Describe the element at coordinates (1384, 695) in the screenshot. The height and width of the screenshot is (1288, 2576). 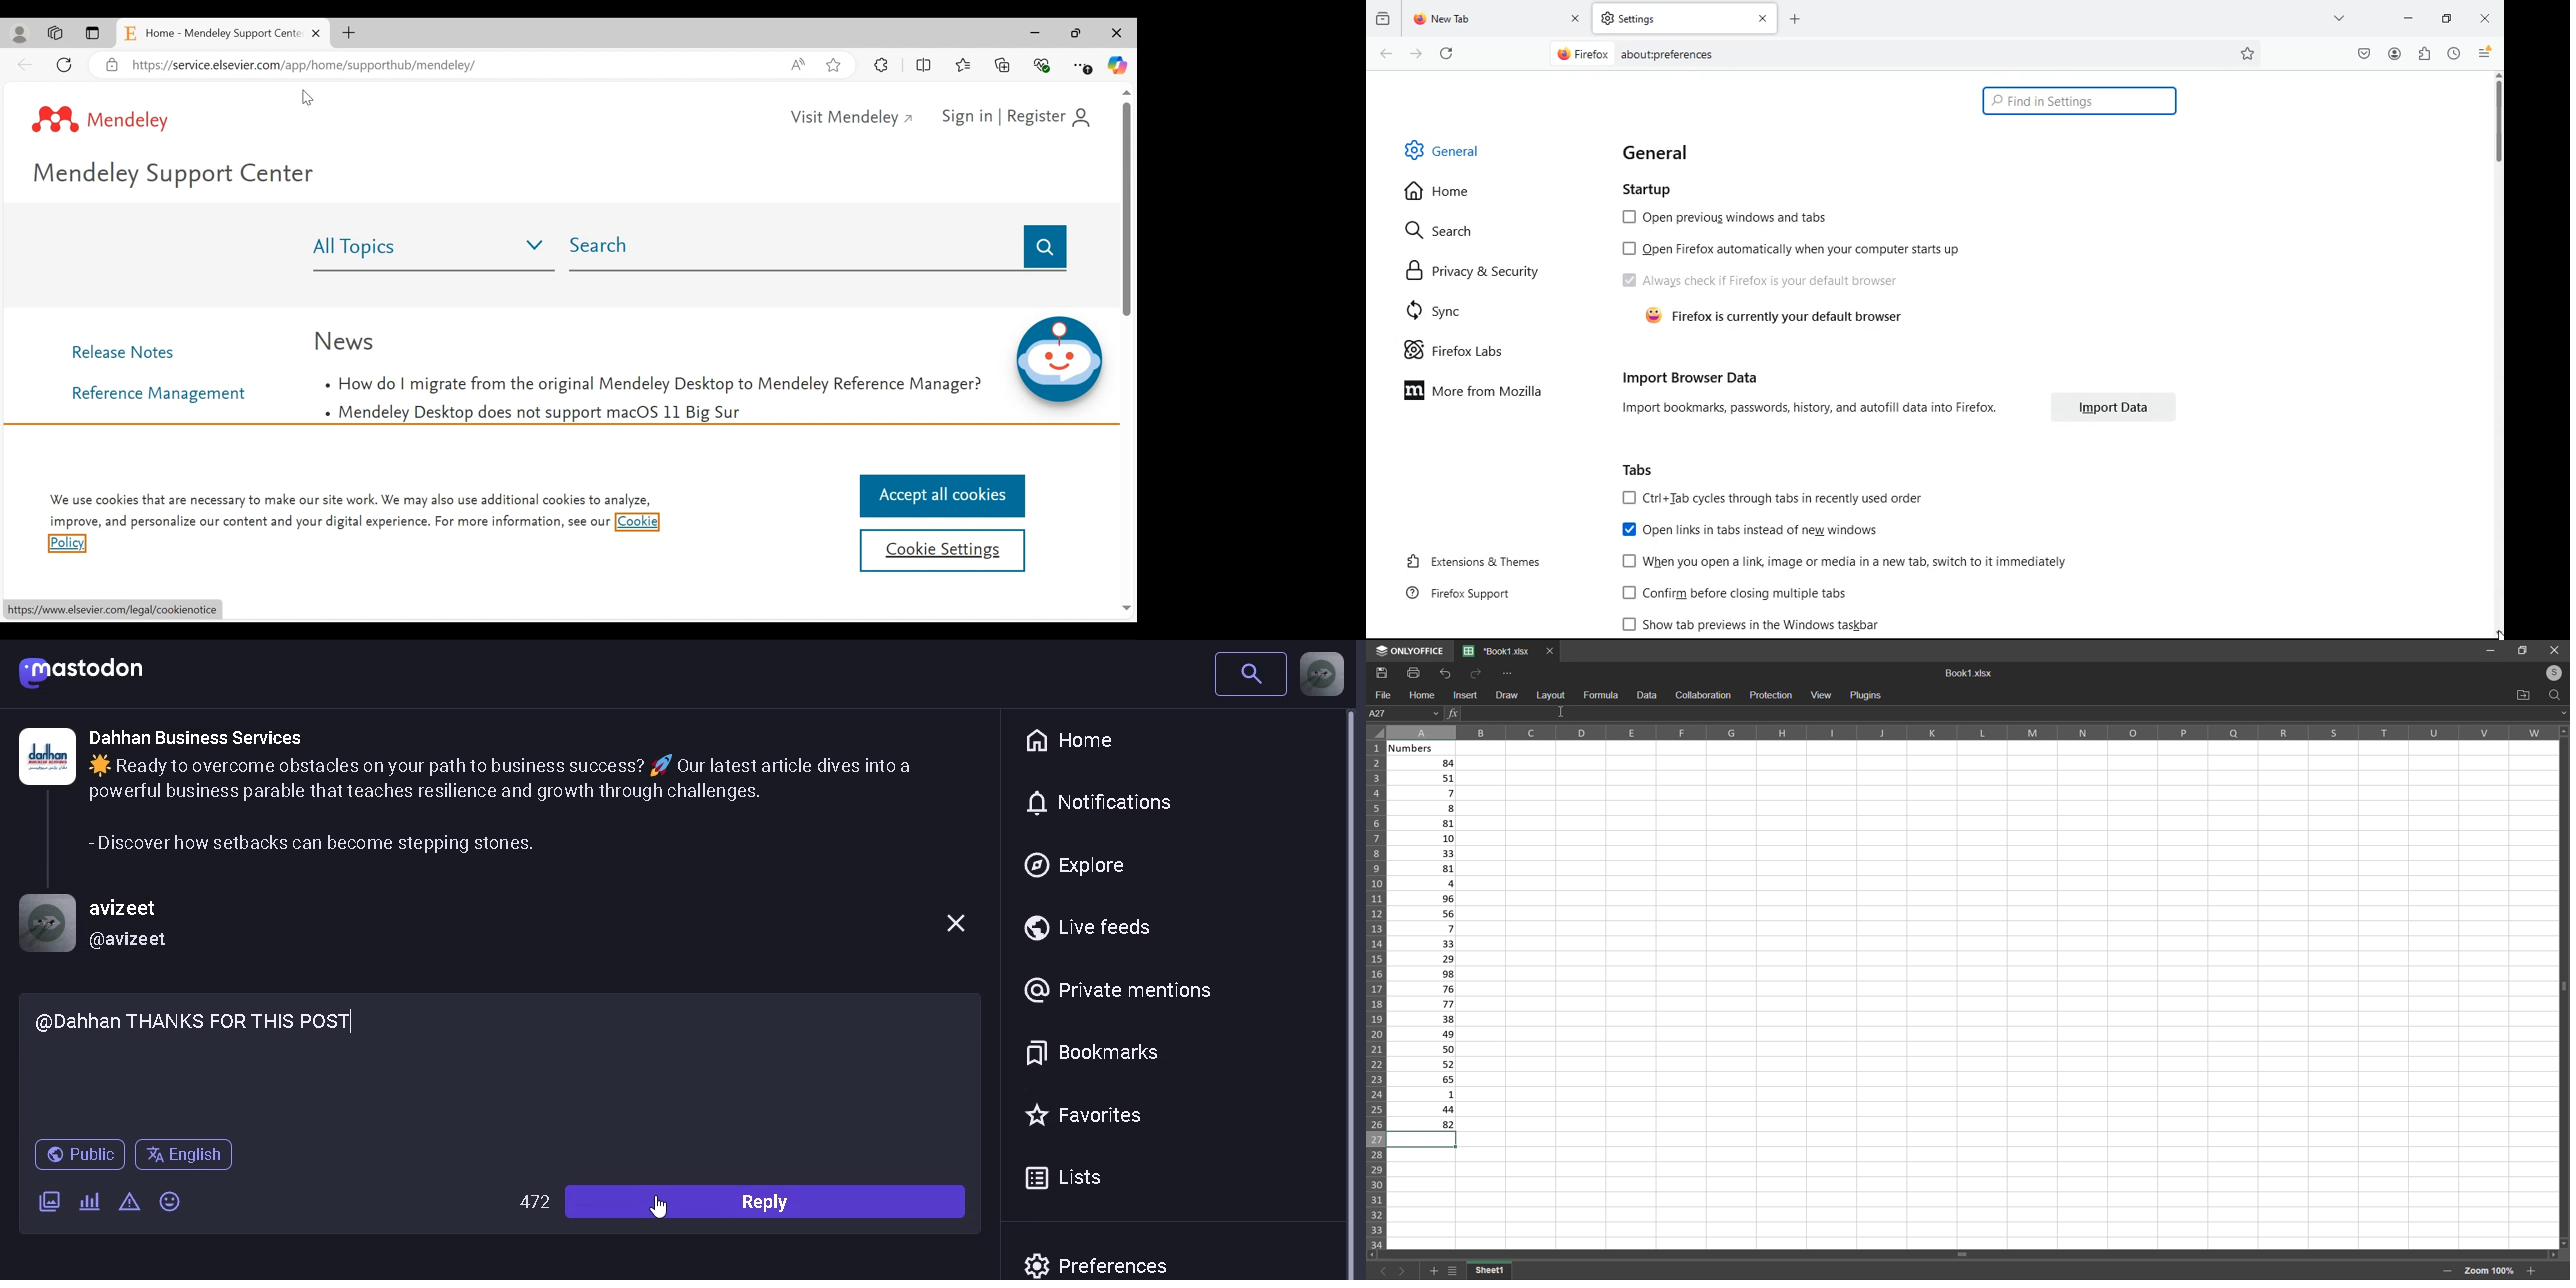
I see `file` at that location.